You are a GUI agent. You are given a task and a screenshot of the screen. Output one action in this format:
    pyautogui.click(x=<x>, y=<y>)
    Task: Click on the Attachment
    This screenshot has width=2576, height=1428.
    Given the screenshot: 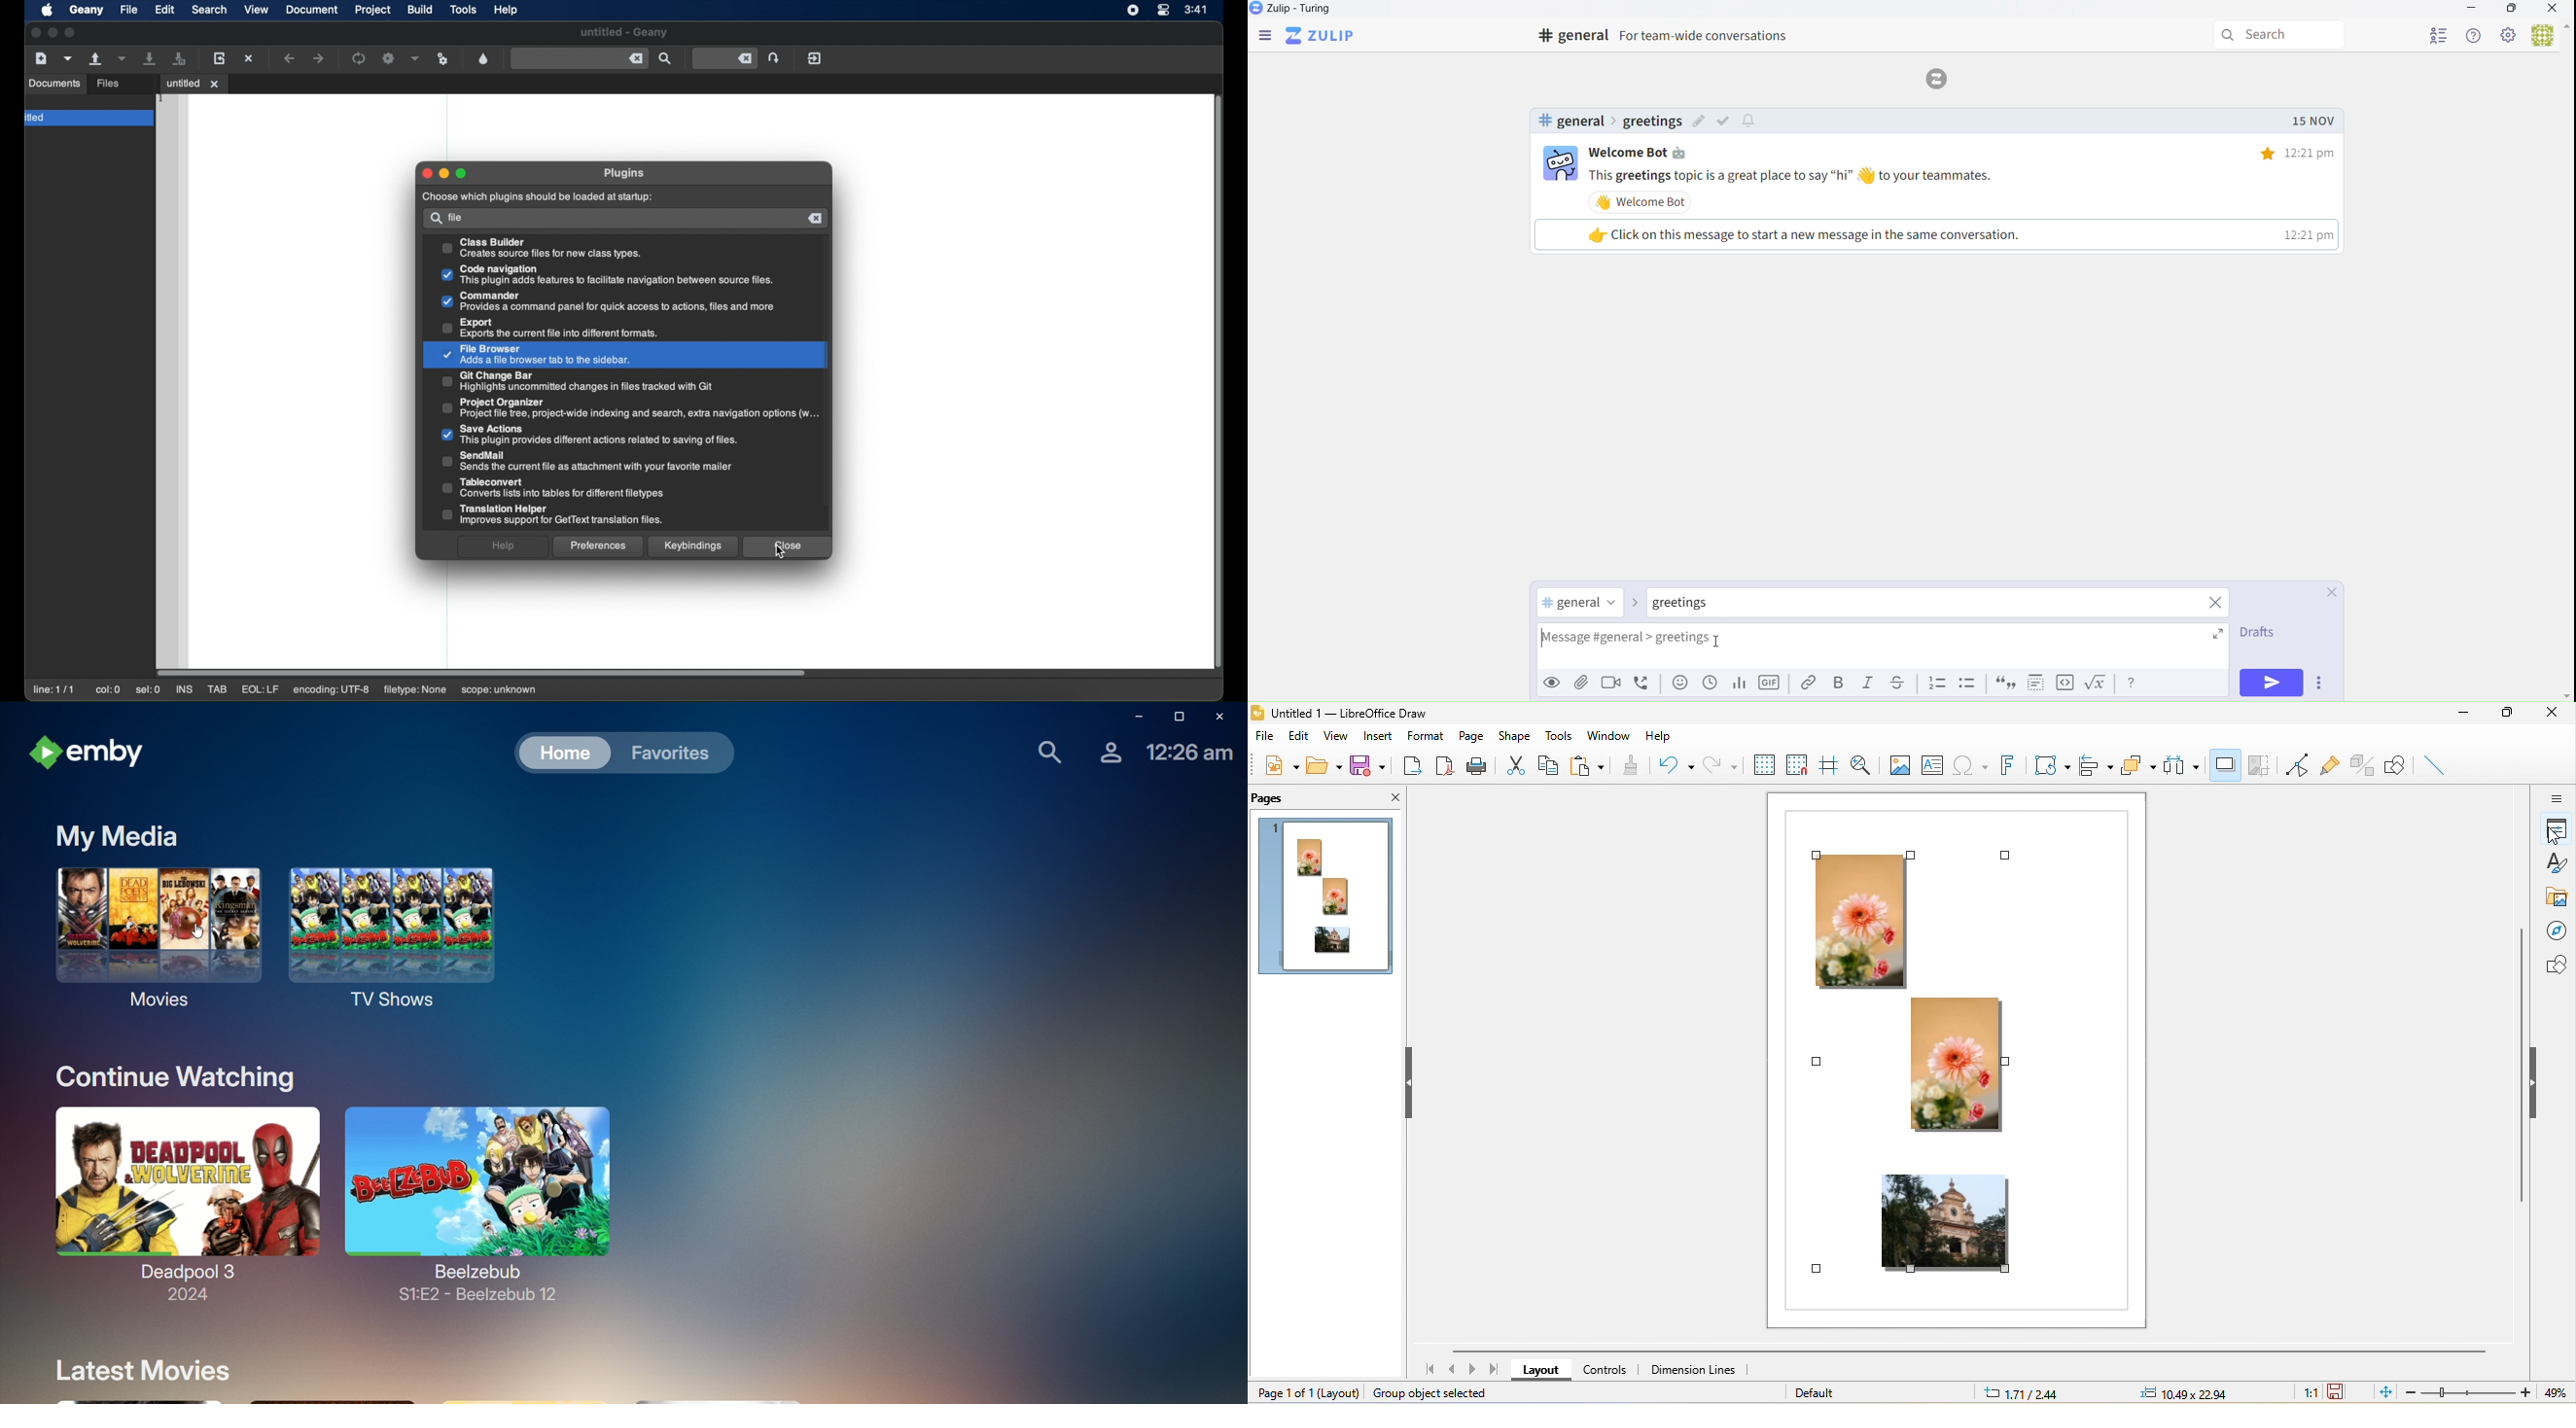 What is the action you would take?
    pyautogui.click(x=1582, y=684)
    